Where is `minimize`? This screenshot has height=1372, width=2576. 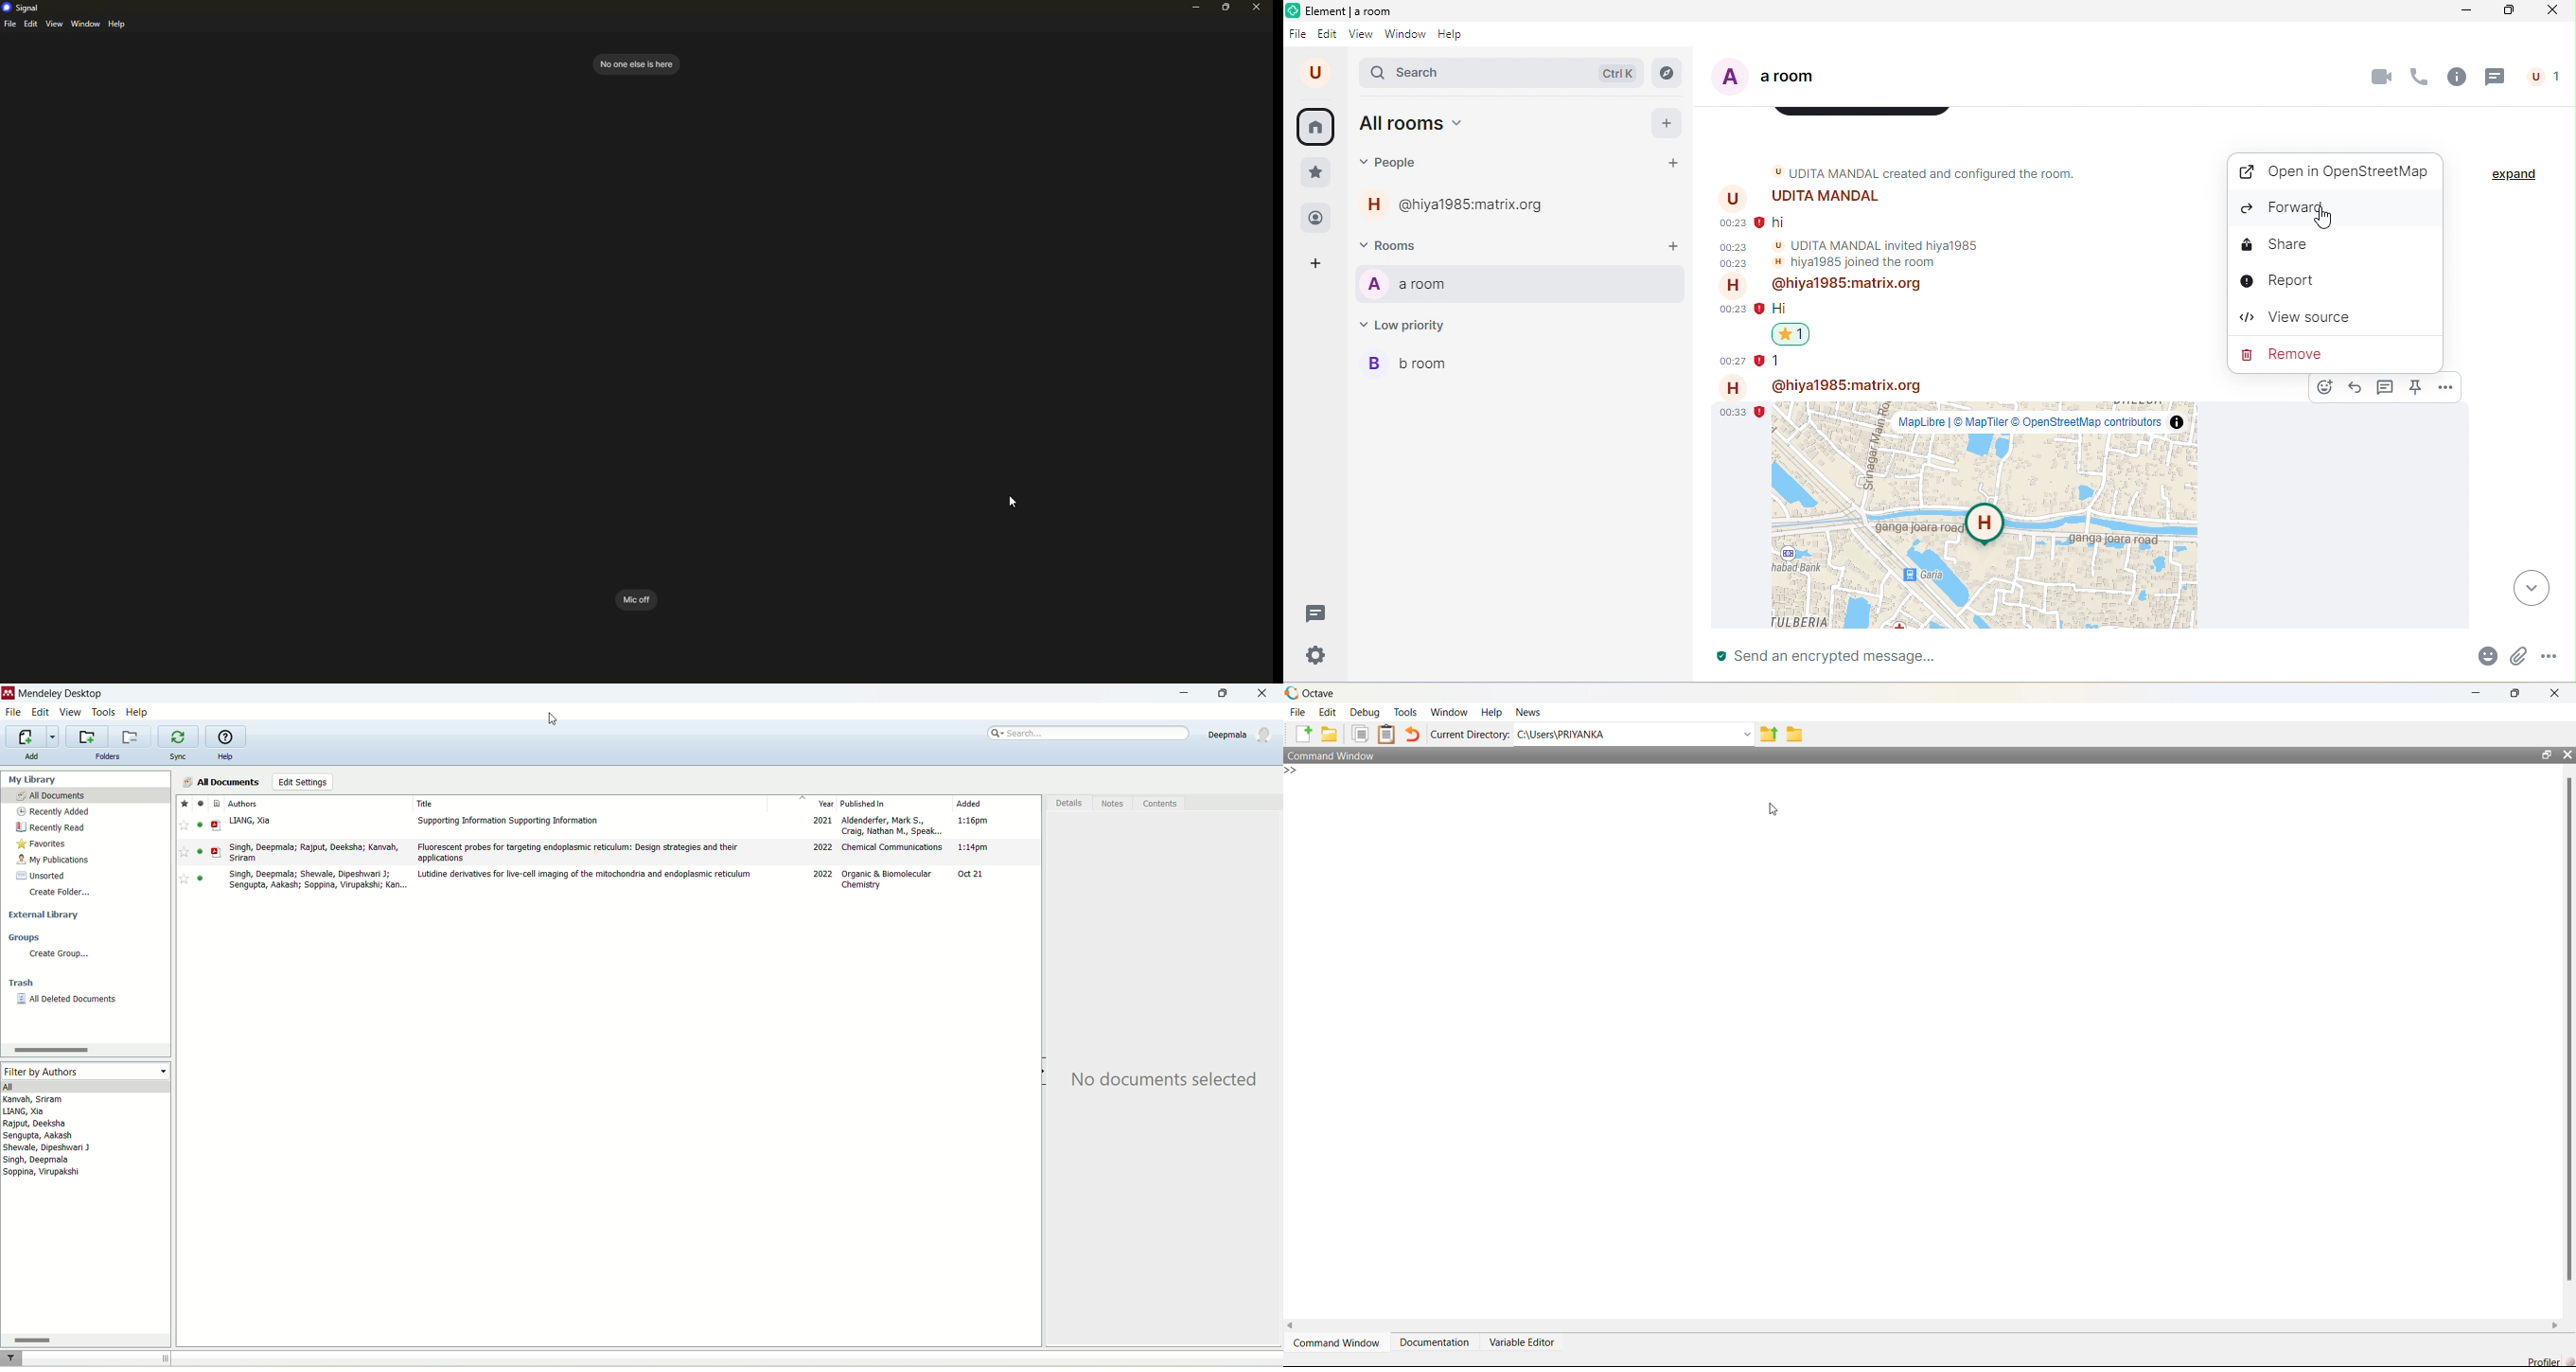
minimize is located at coordinates (2462, 10).